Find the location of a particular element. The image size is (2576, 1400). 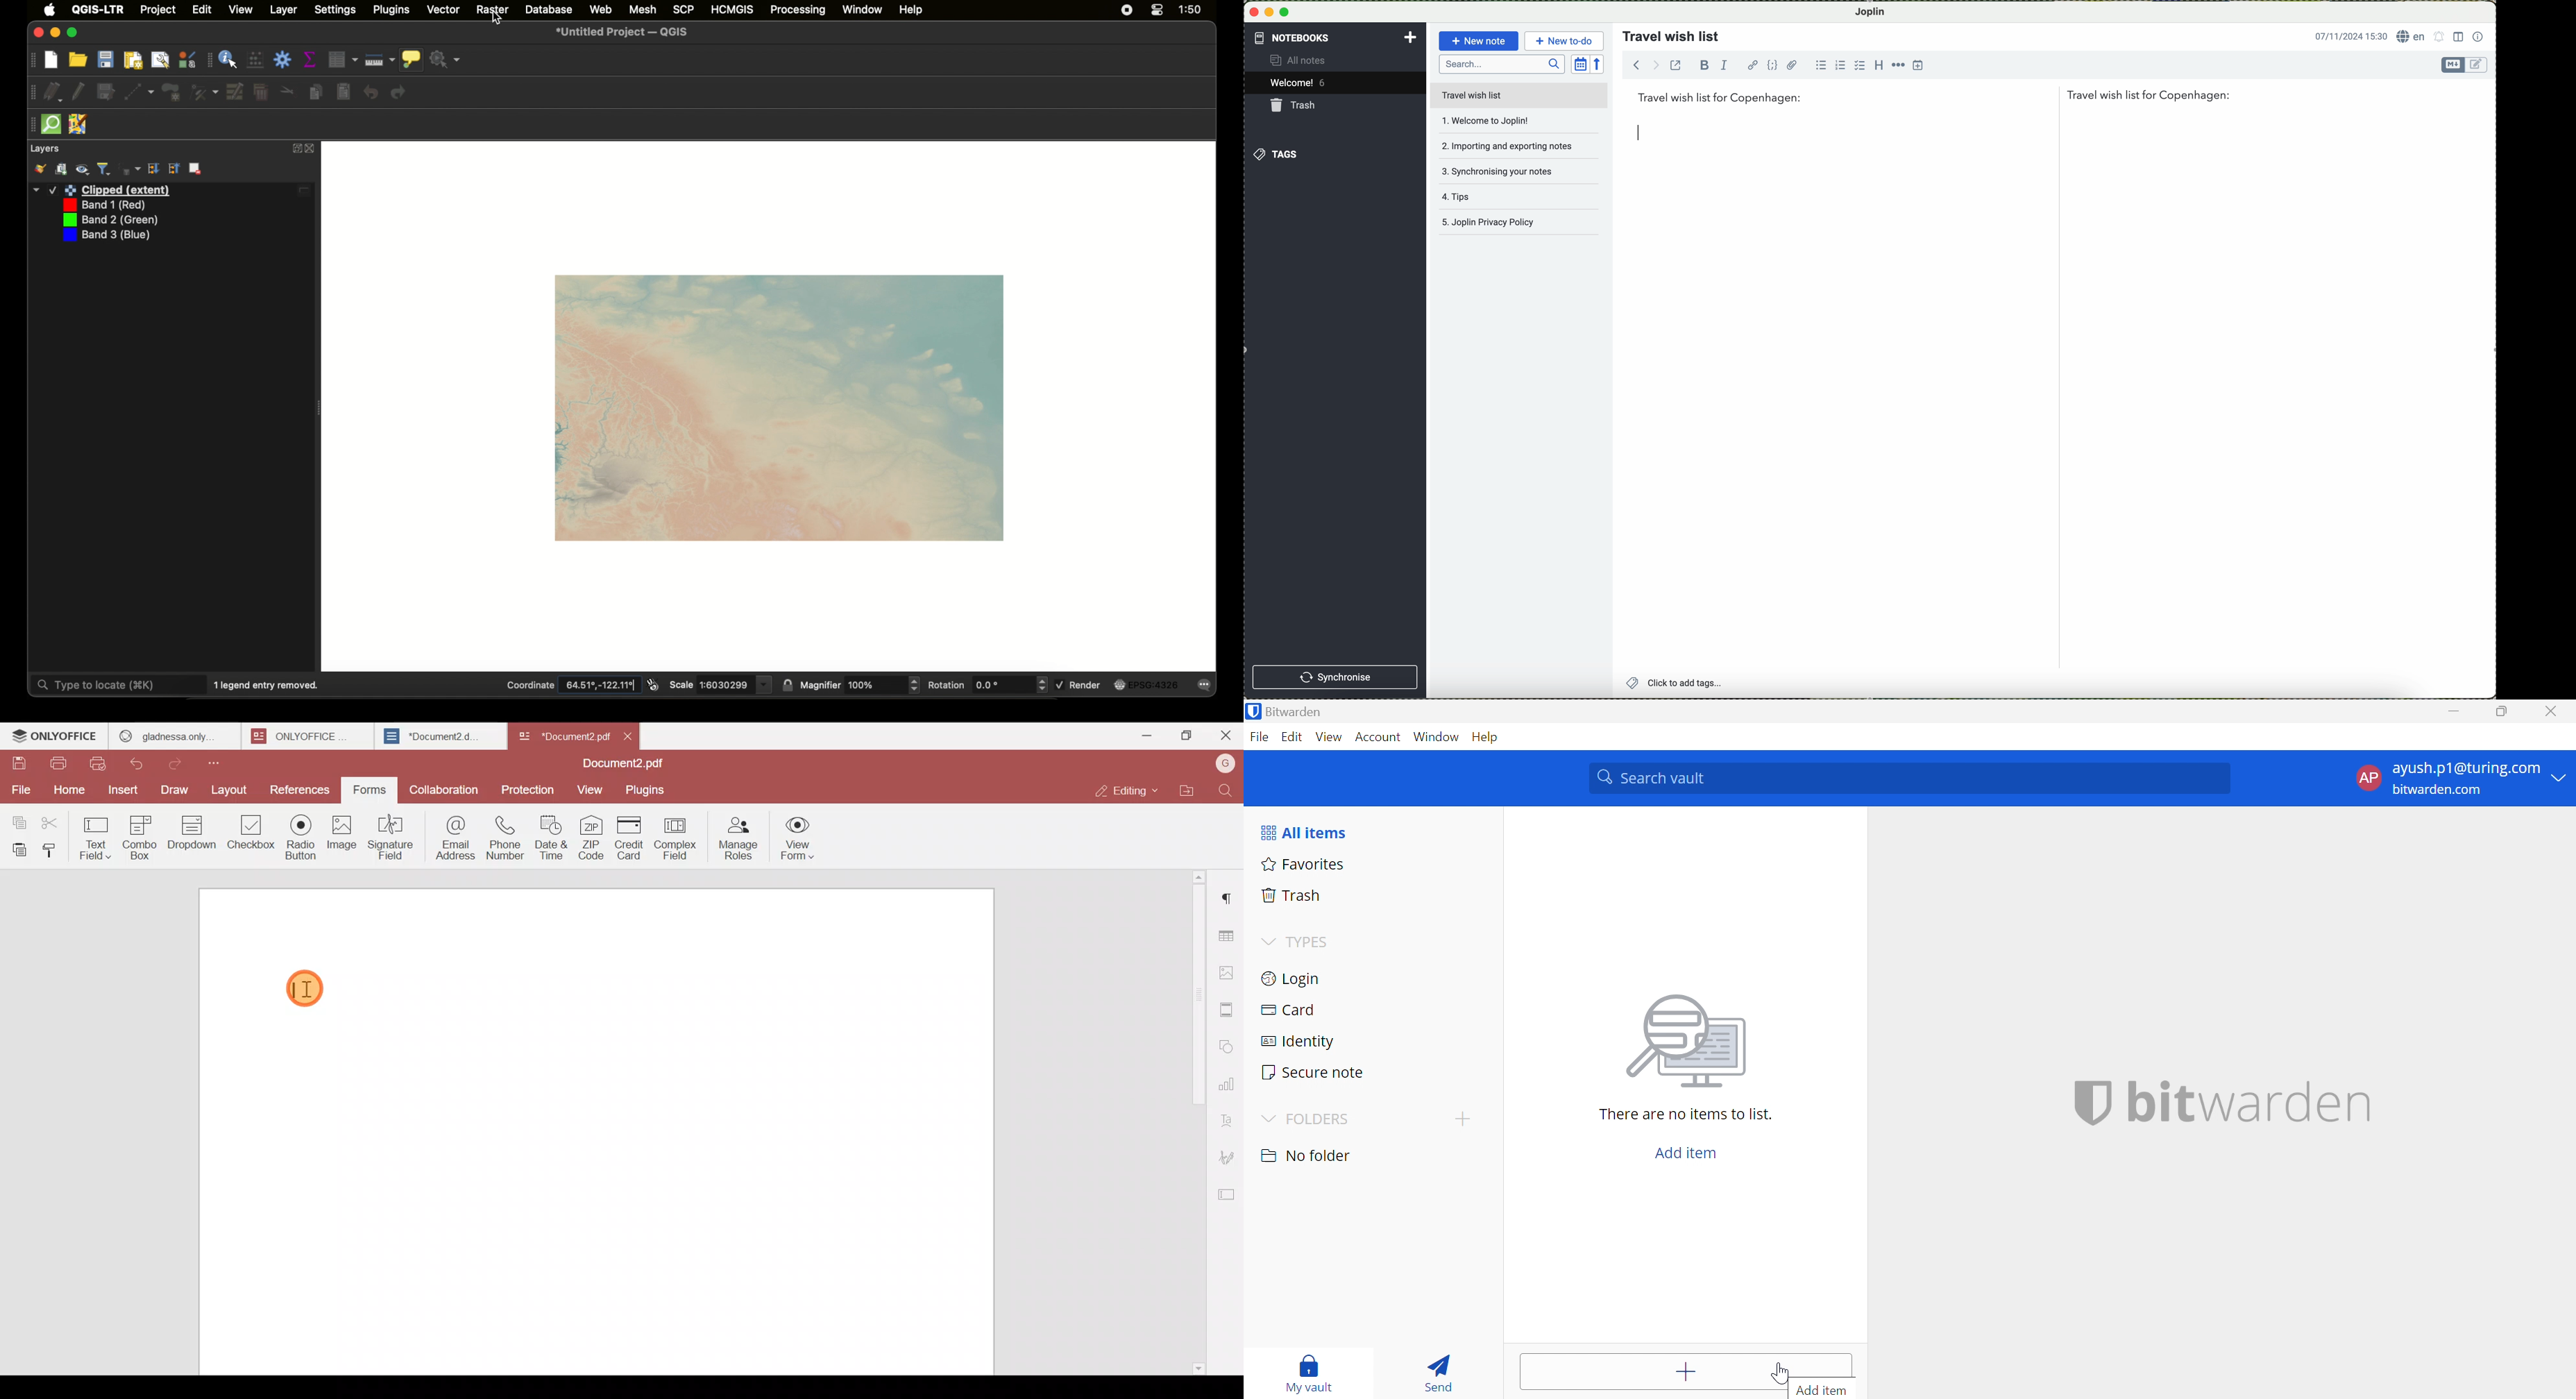

Find is located at coordinates (1229, 791).